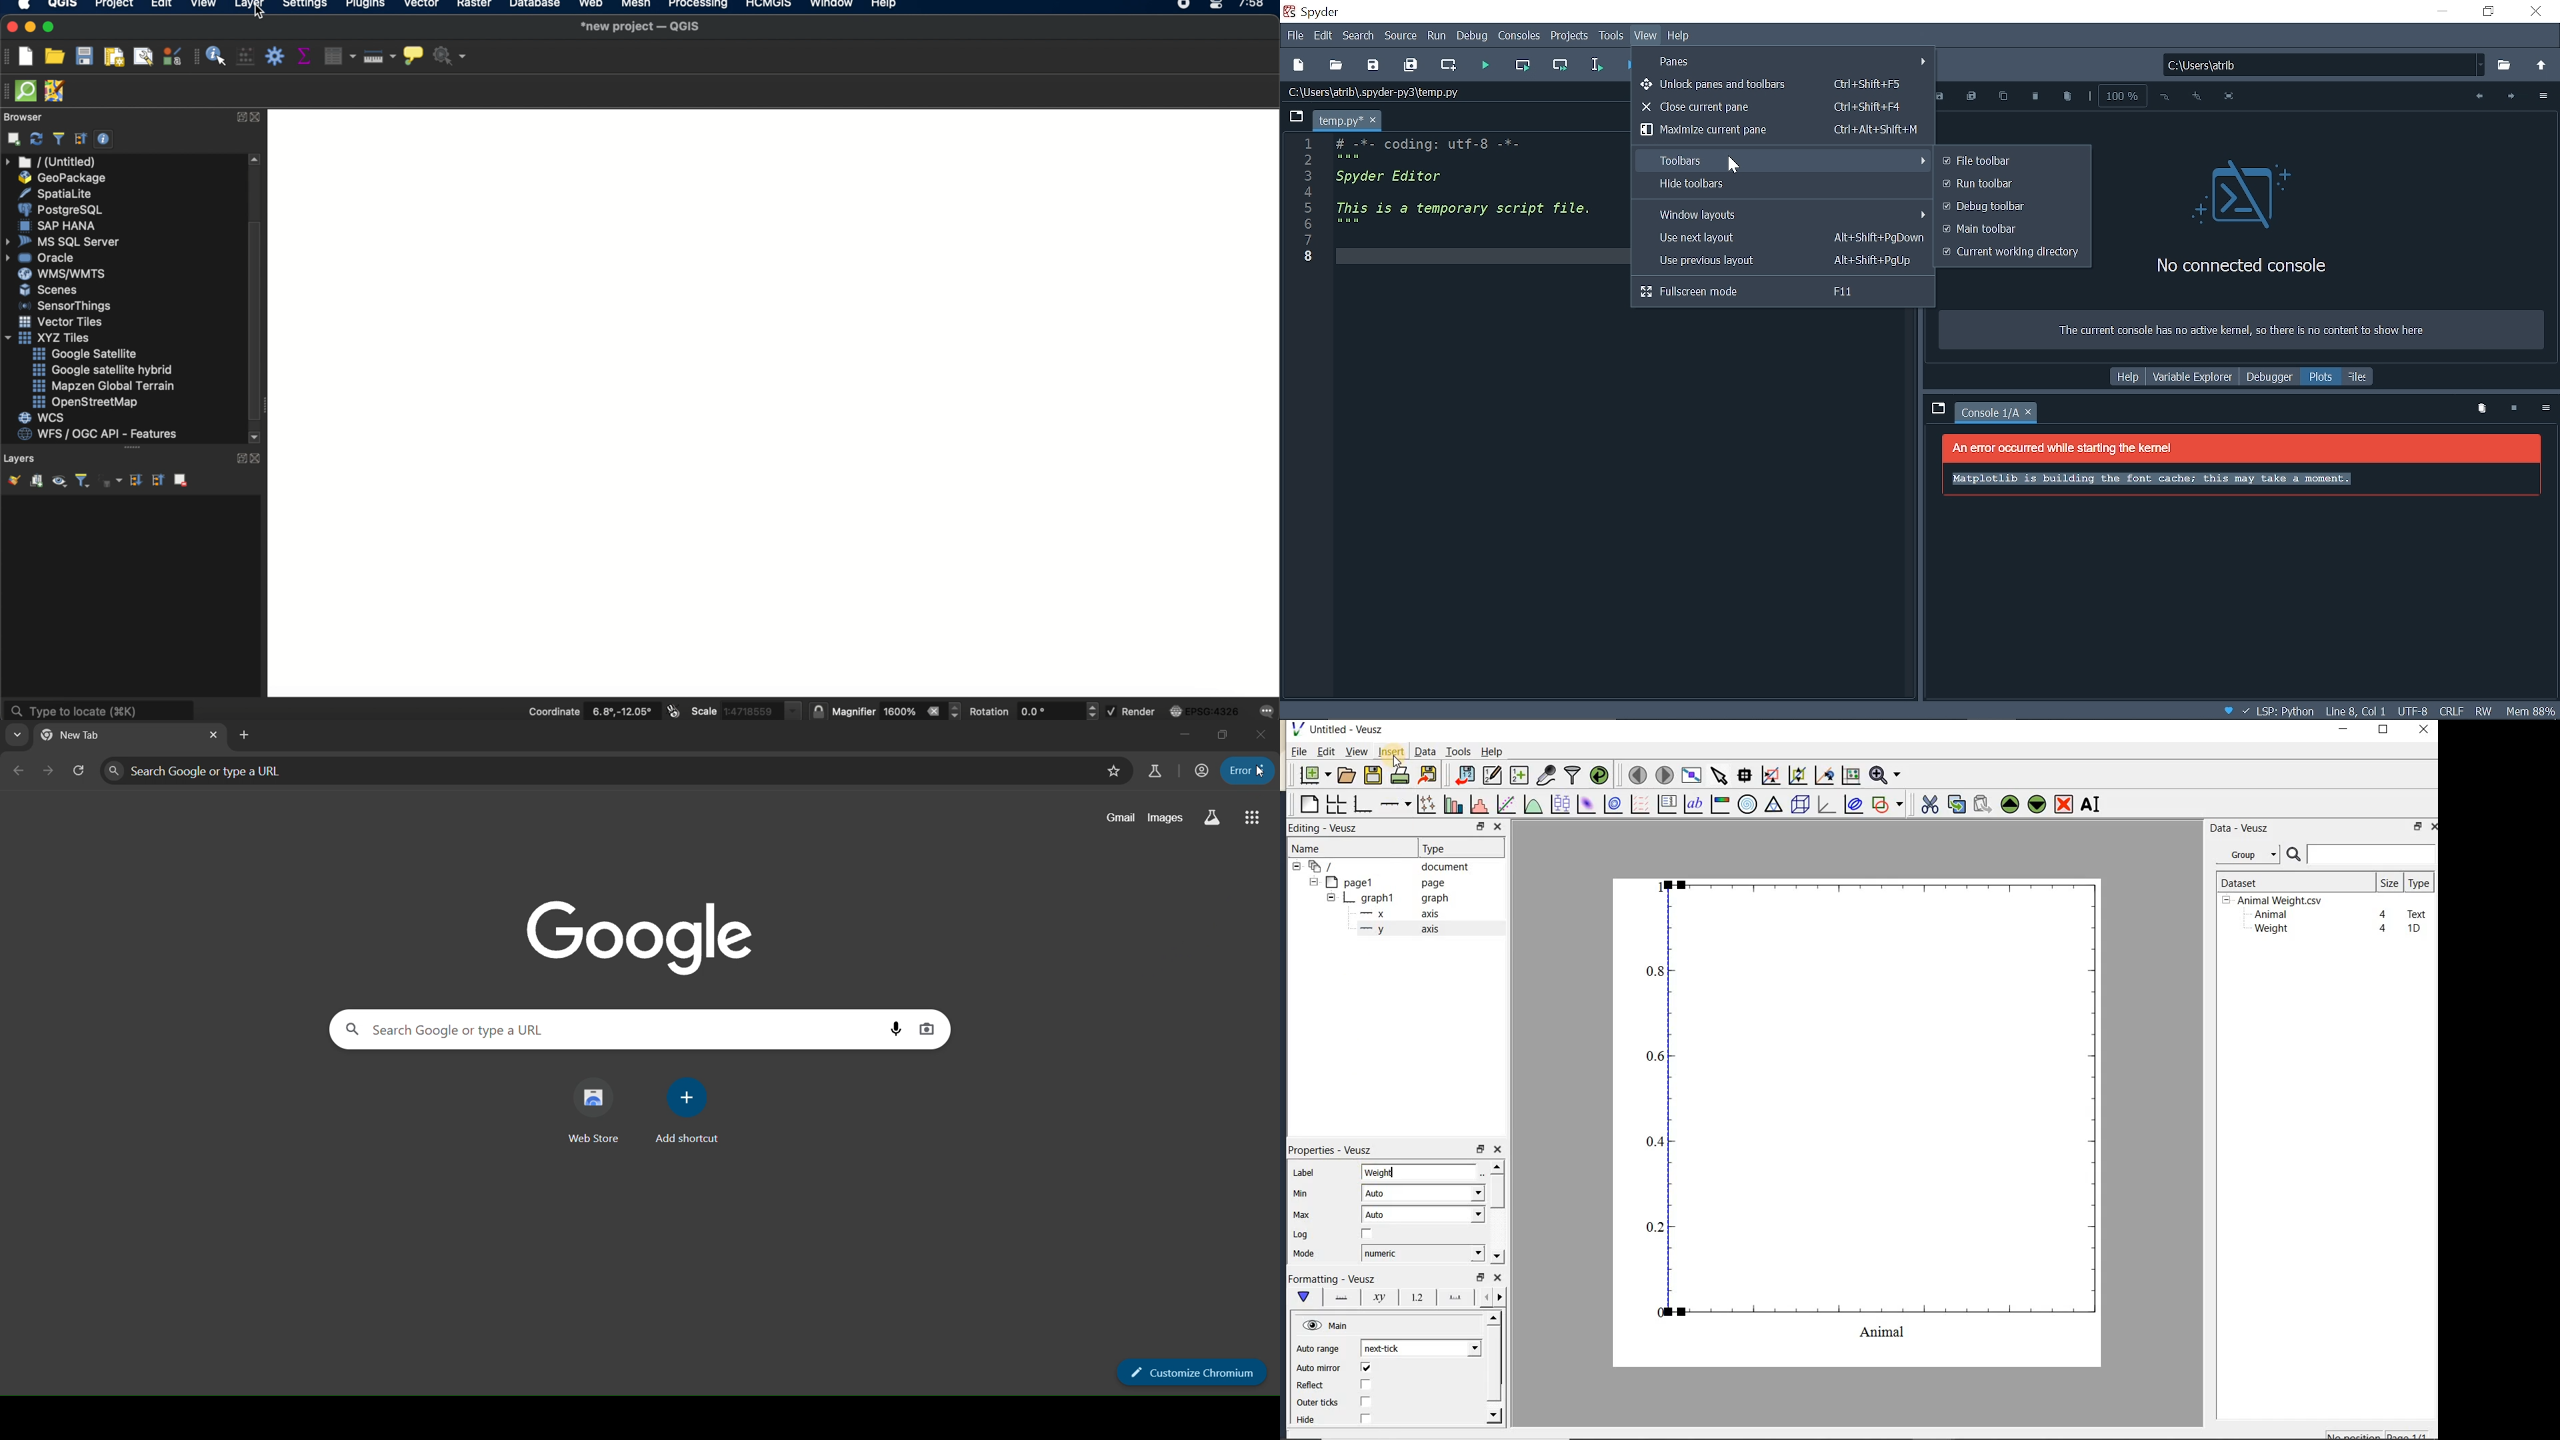 The image size is (2576, 1456). I want to click on rotation 0.0, so click(1033, 710).